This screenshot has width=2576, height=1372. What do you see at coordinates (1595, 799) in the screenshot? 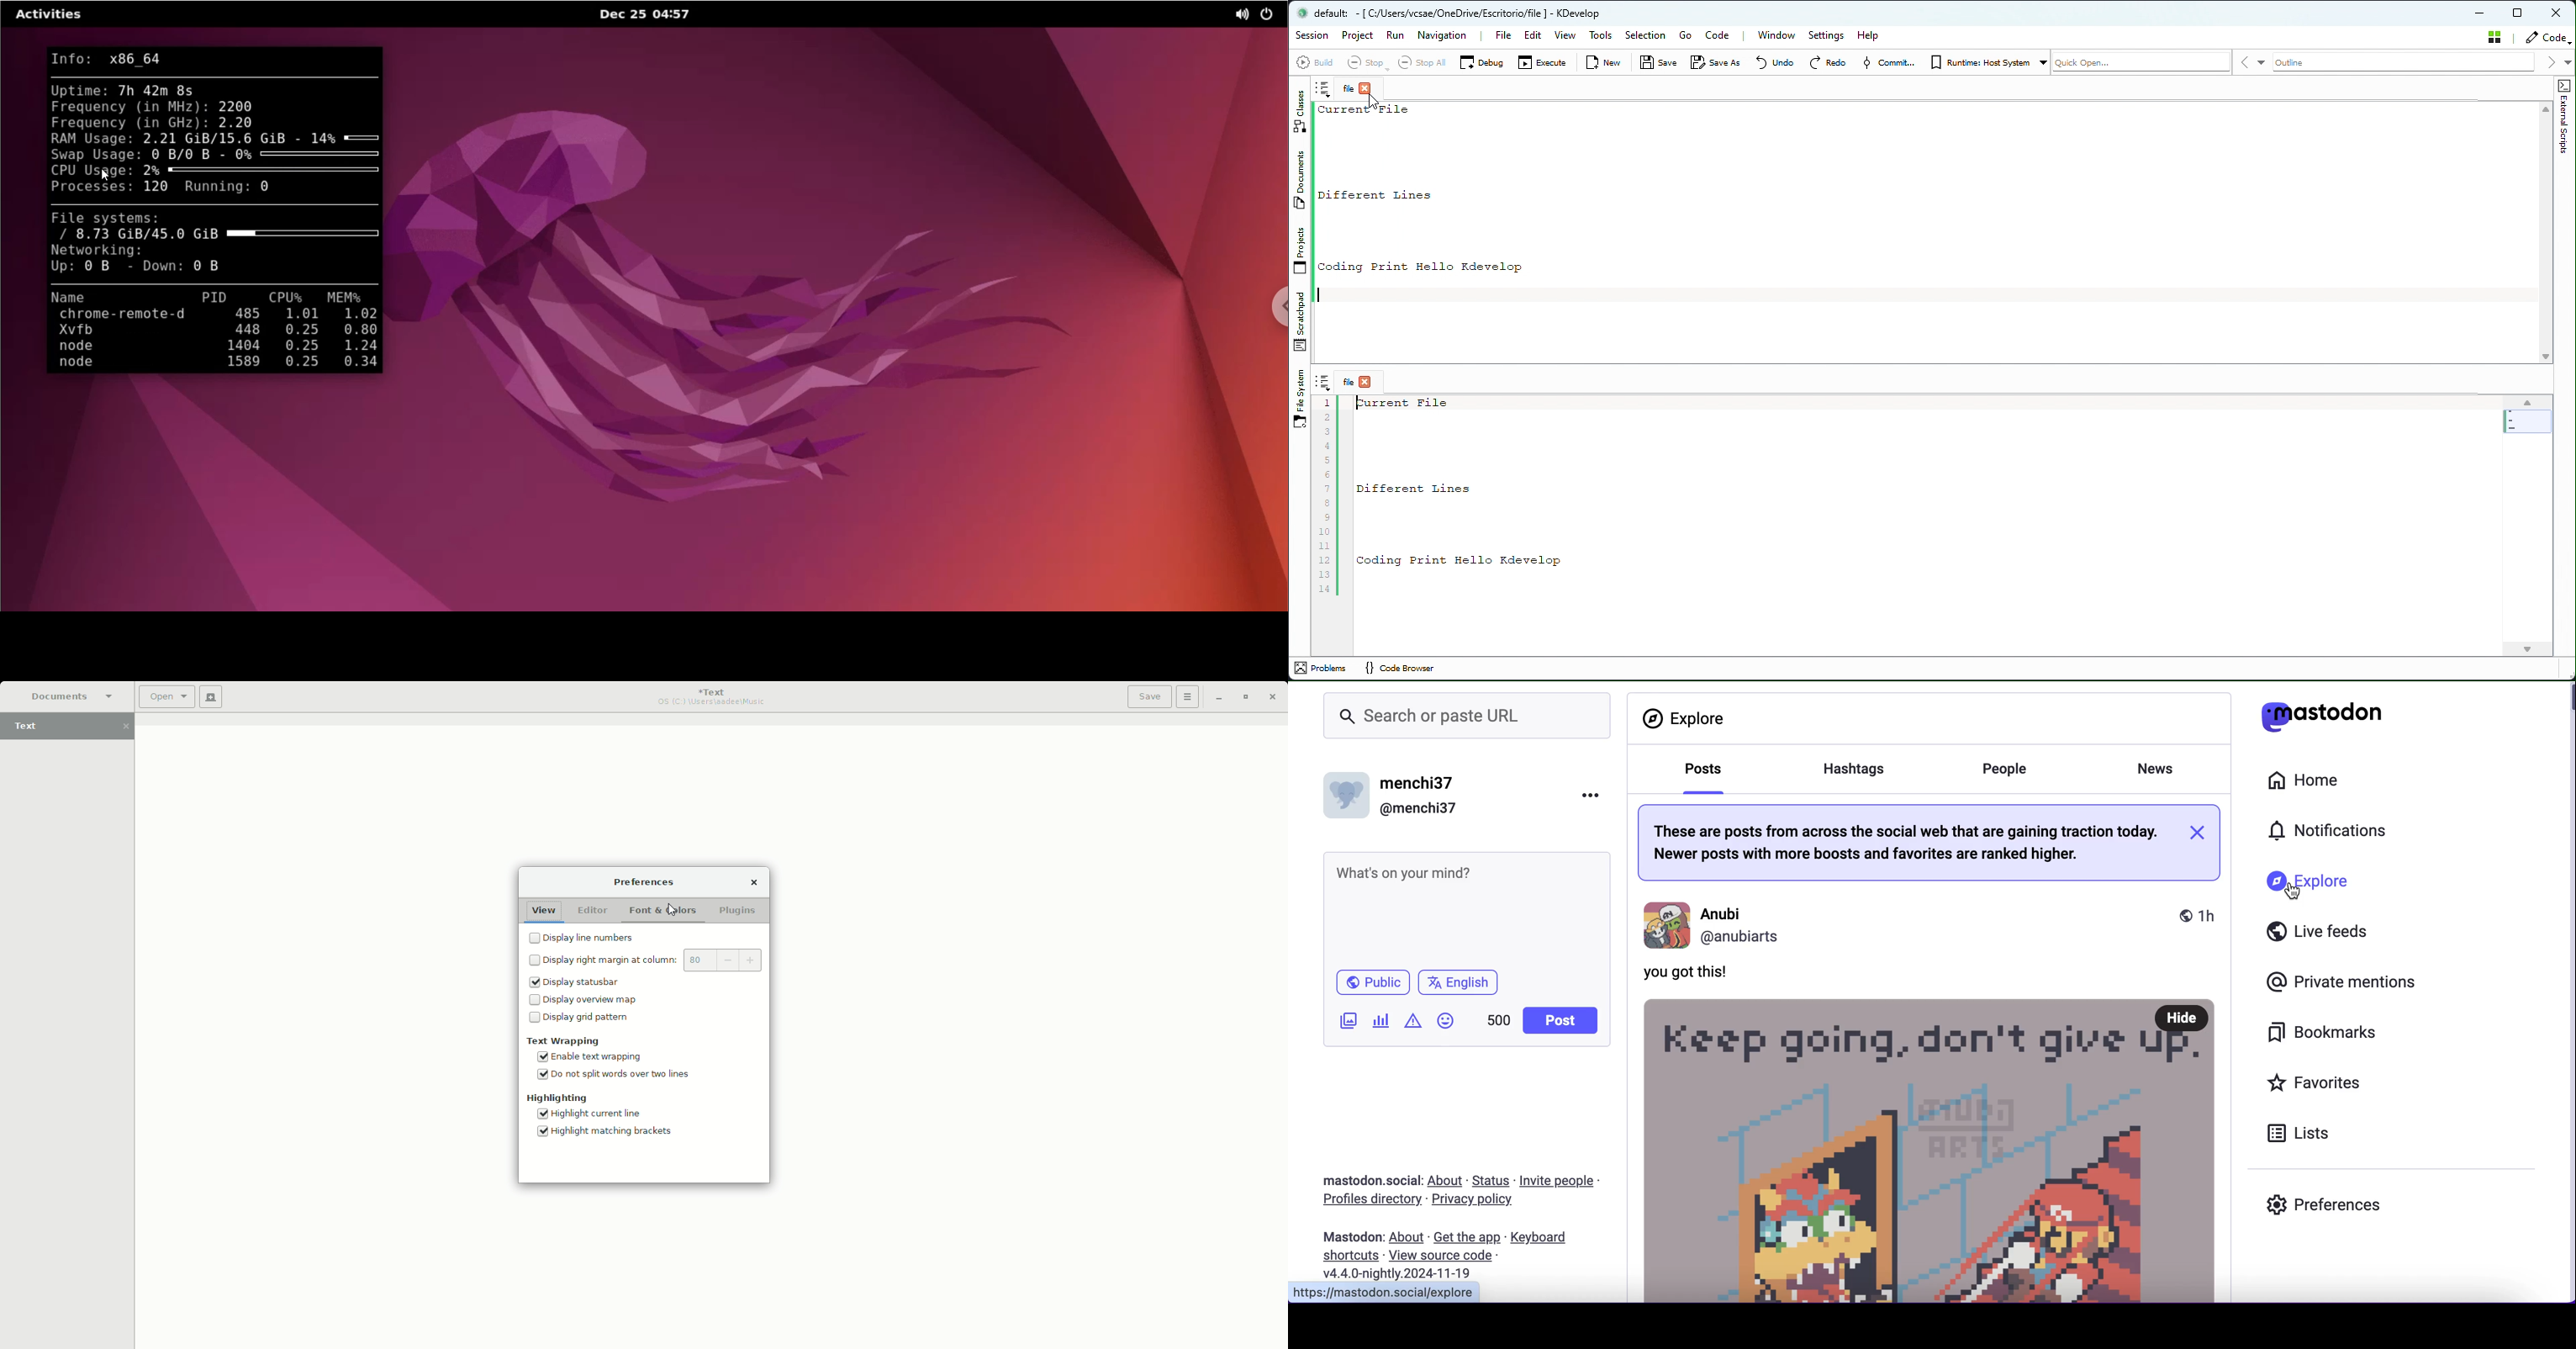
I see `options` at bounding box center [1595, 799].